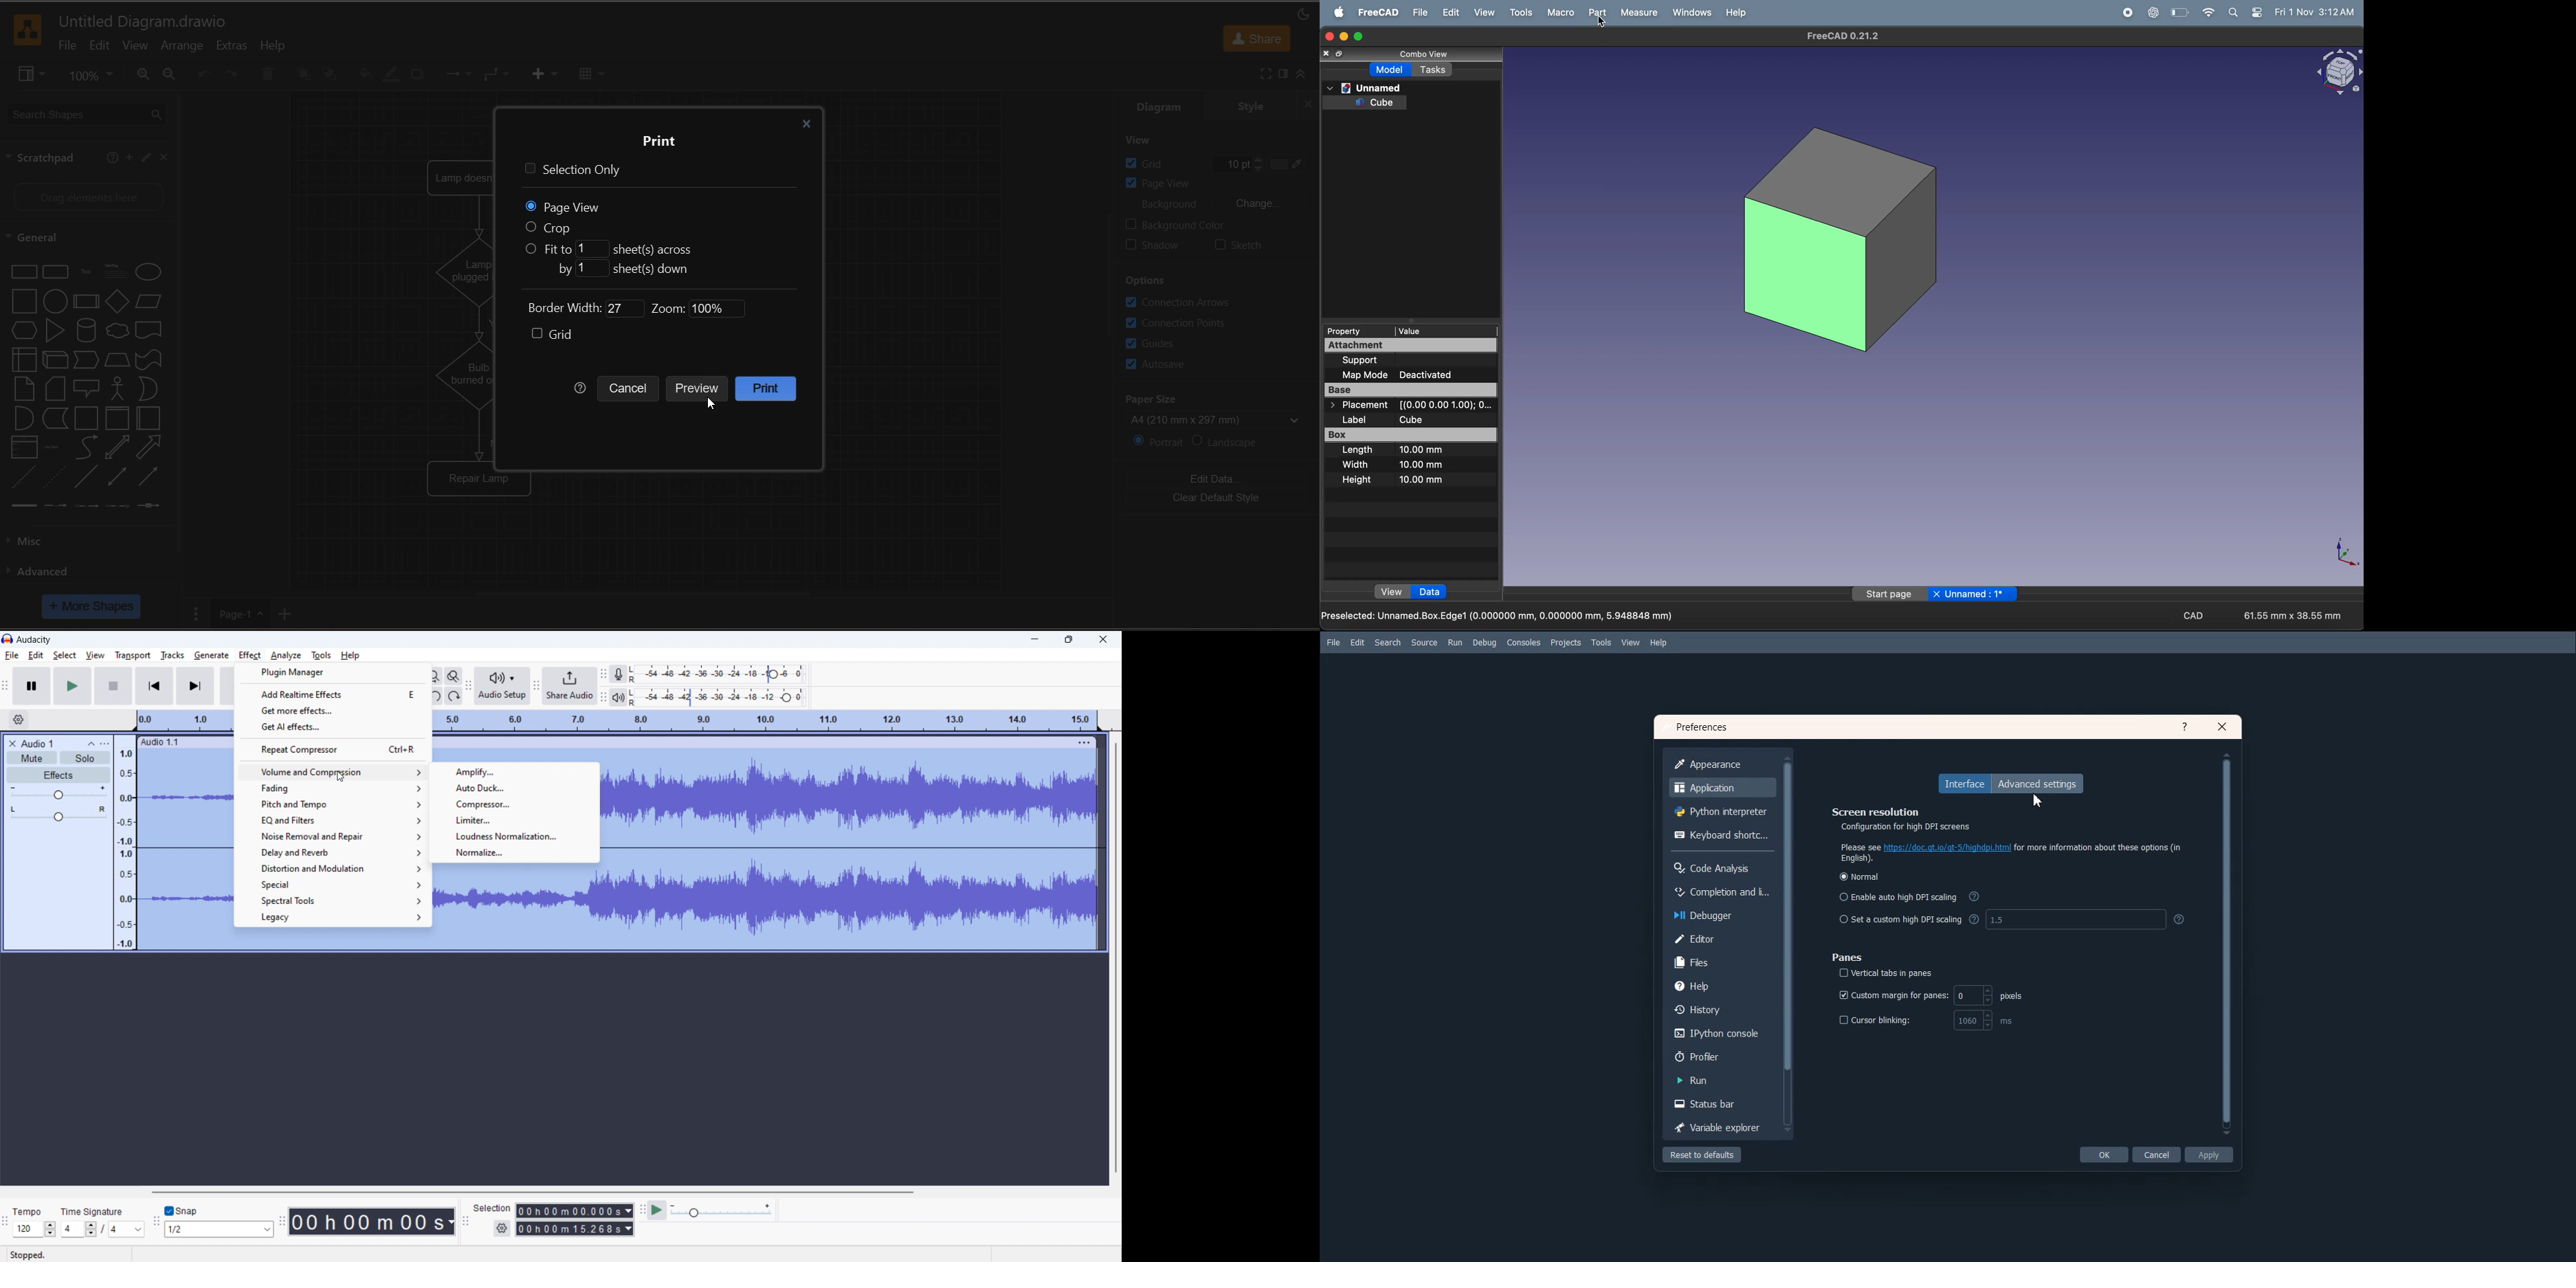 This screenshot has height=1288, width=2576. Describe the element at coordinates (1597, 12) in the screenshot. I see `part` at that location.